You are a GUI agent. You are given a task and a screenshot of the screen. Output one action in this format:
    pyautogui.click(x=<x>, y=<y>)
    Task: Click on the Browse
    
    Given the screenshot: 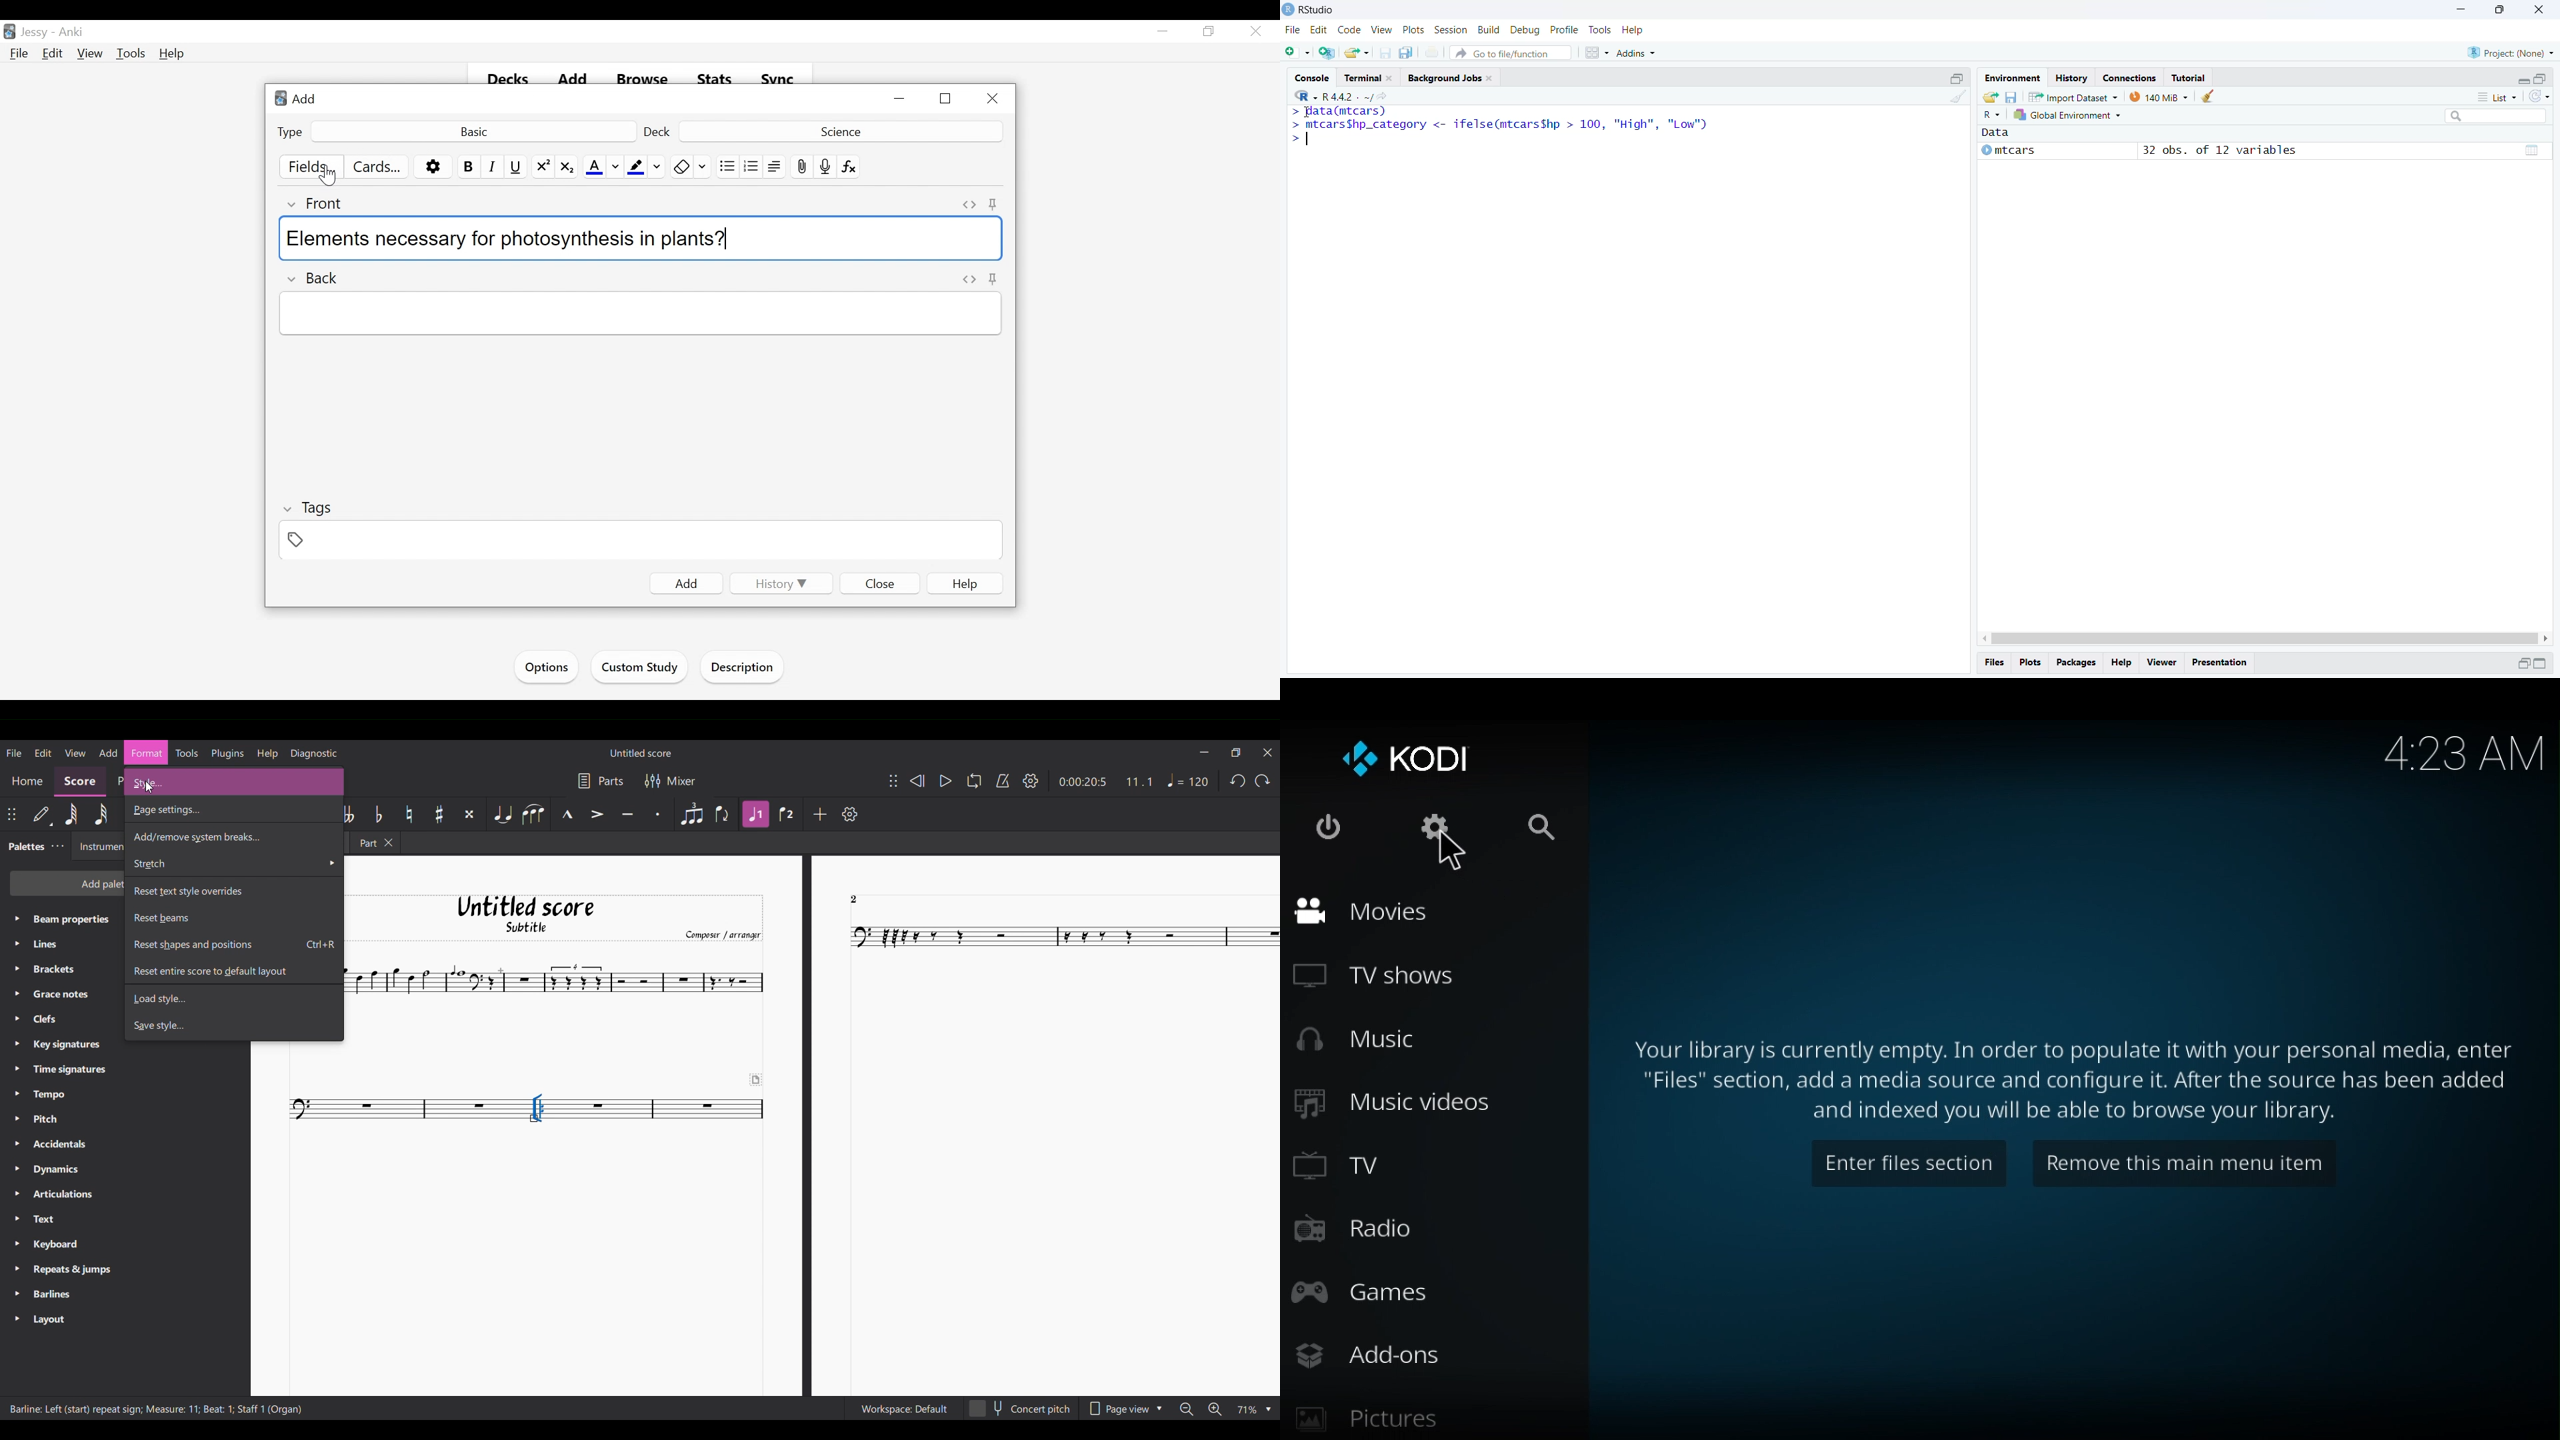 What is the action you would take?
    pyautogui.click(x=645, y=80)
    